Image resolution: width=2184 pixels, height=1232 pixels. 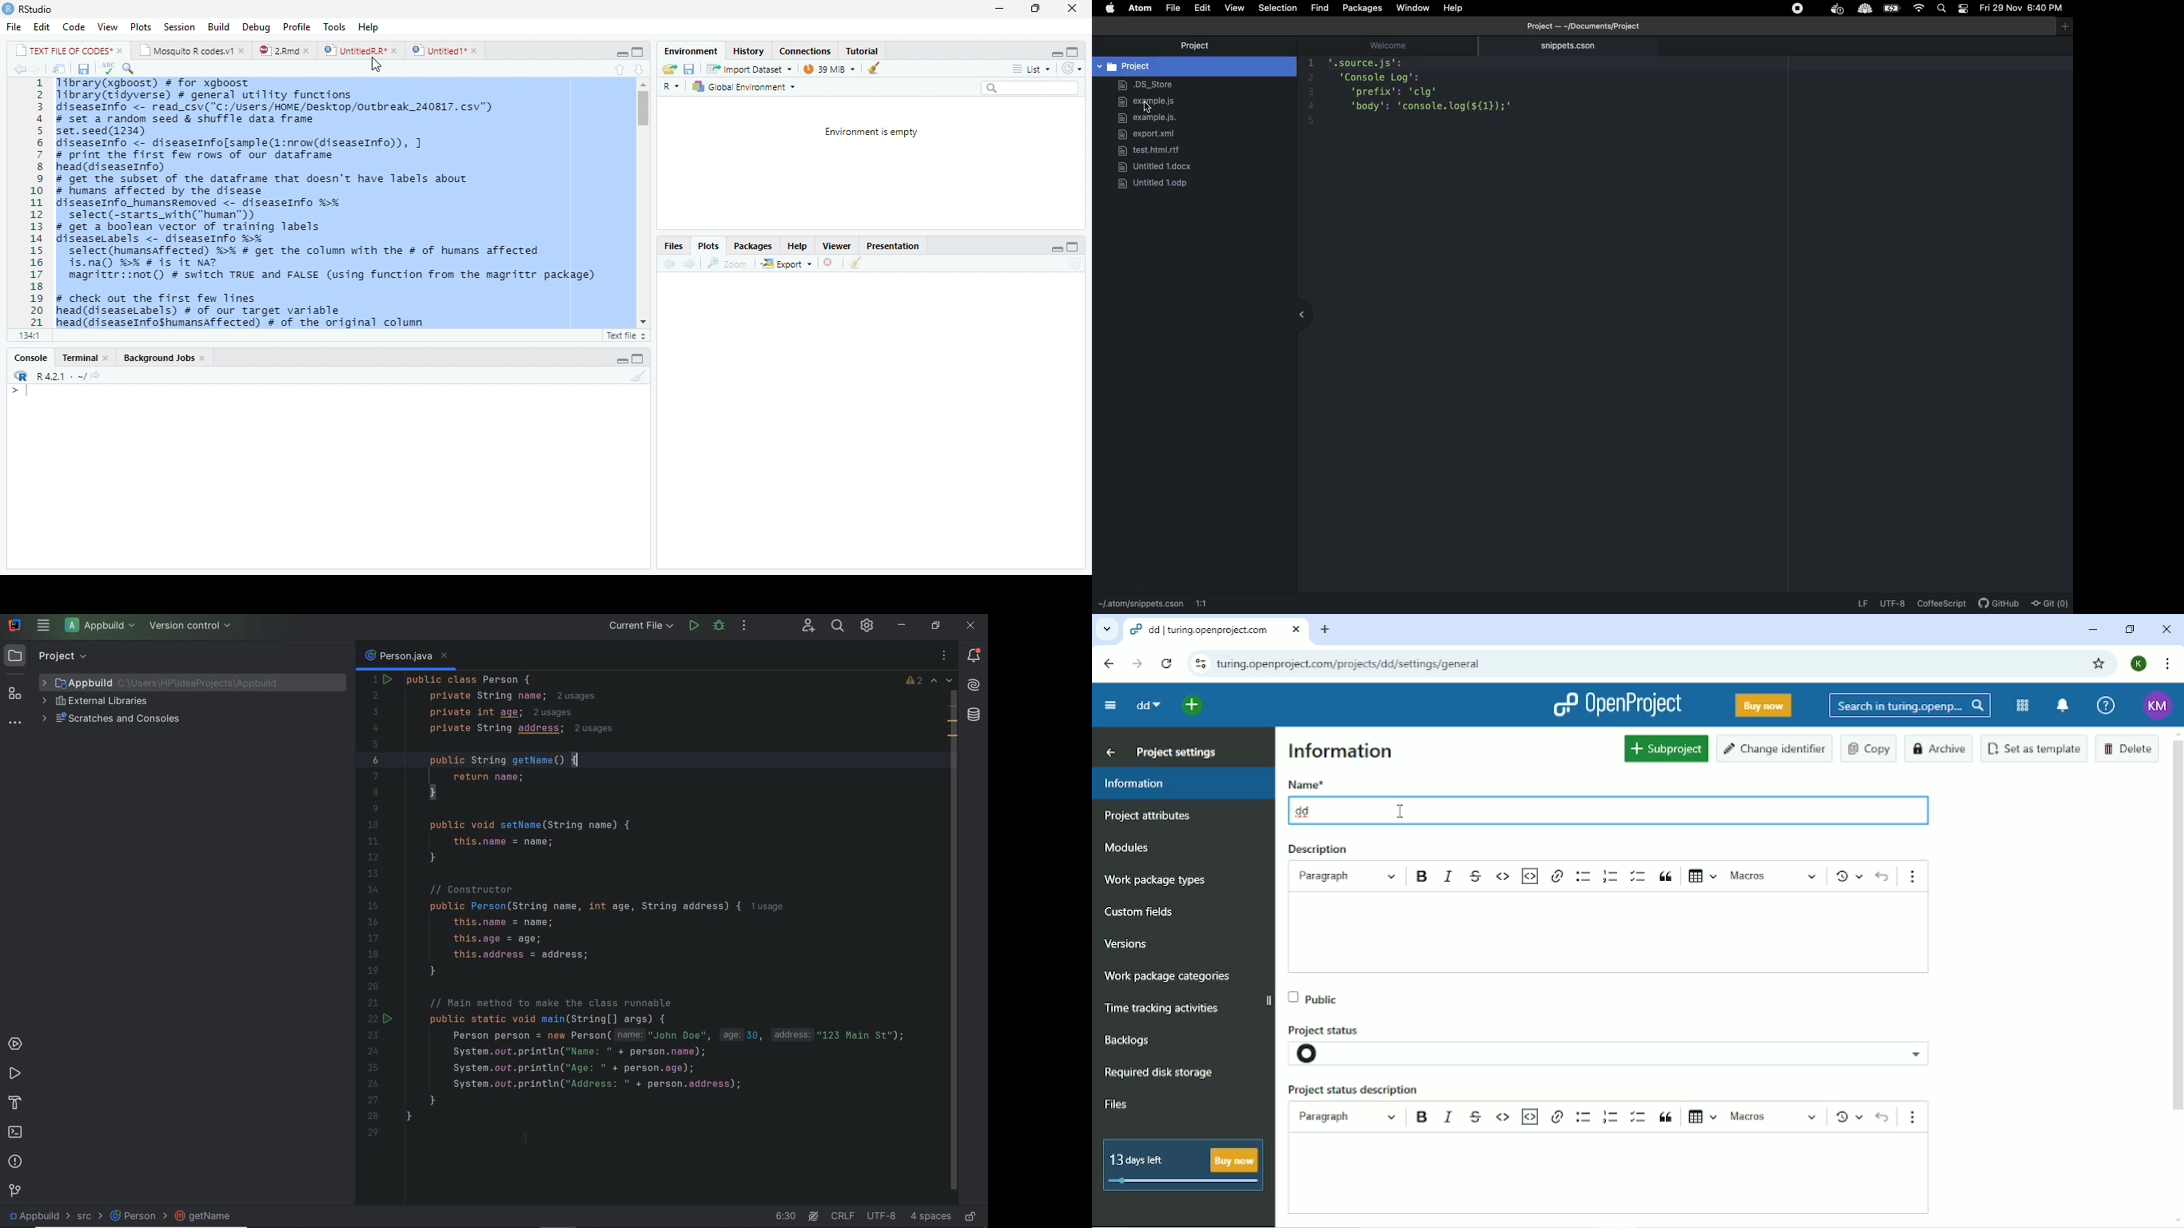 I want to click on Help, so click(x=795, y=245).